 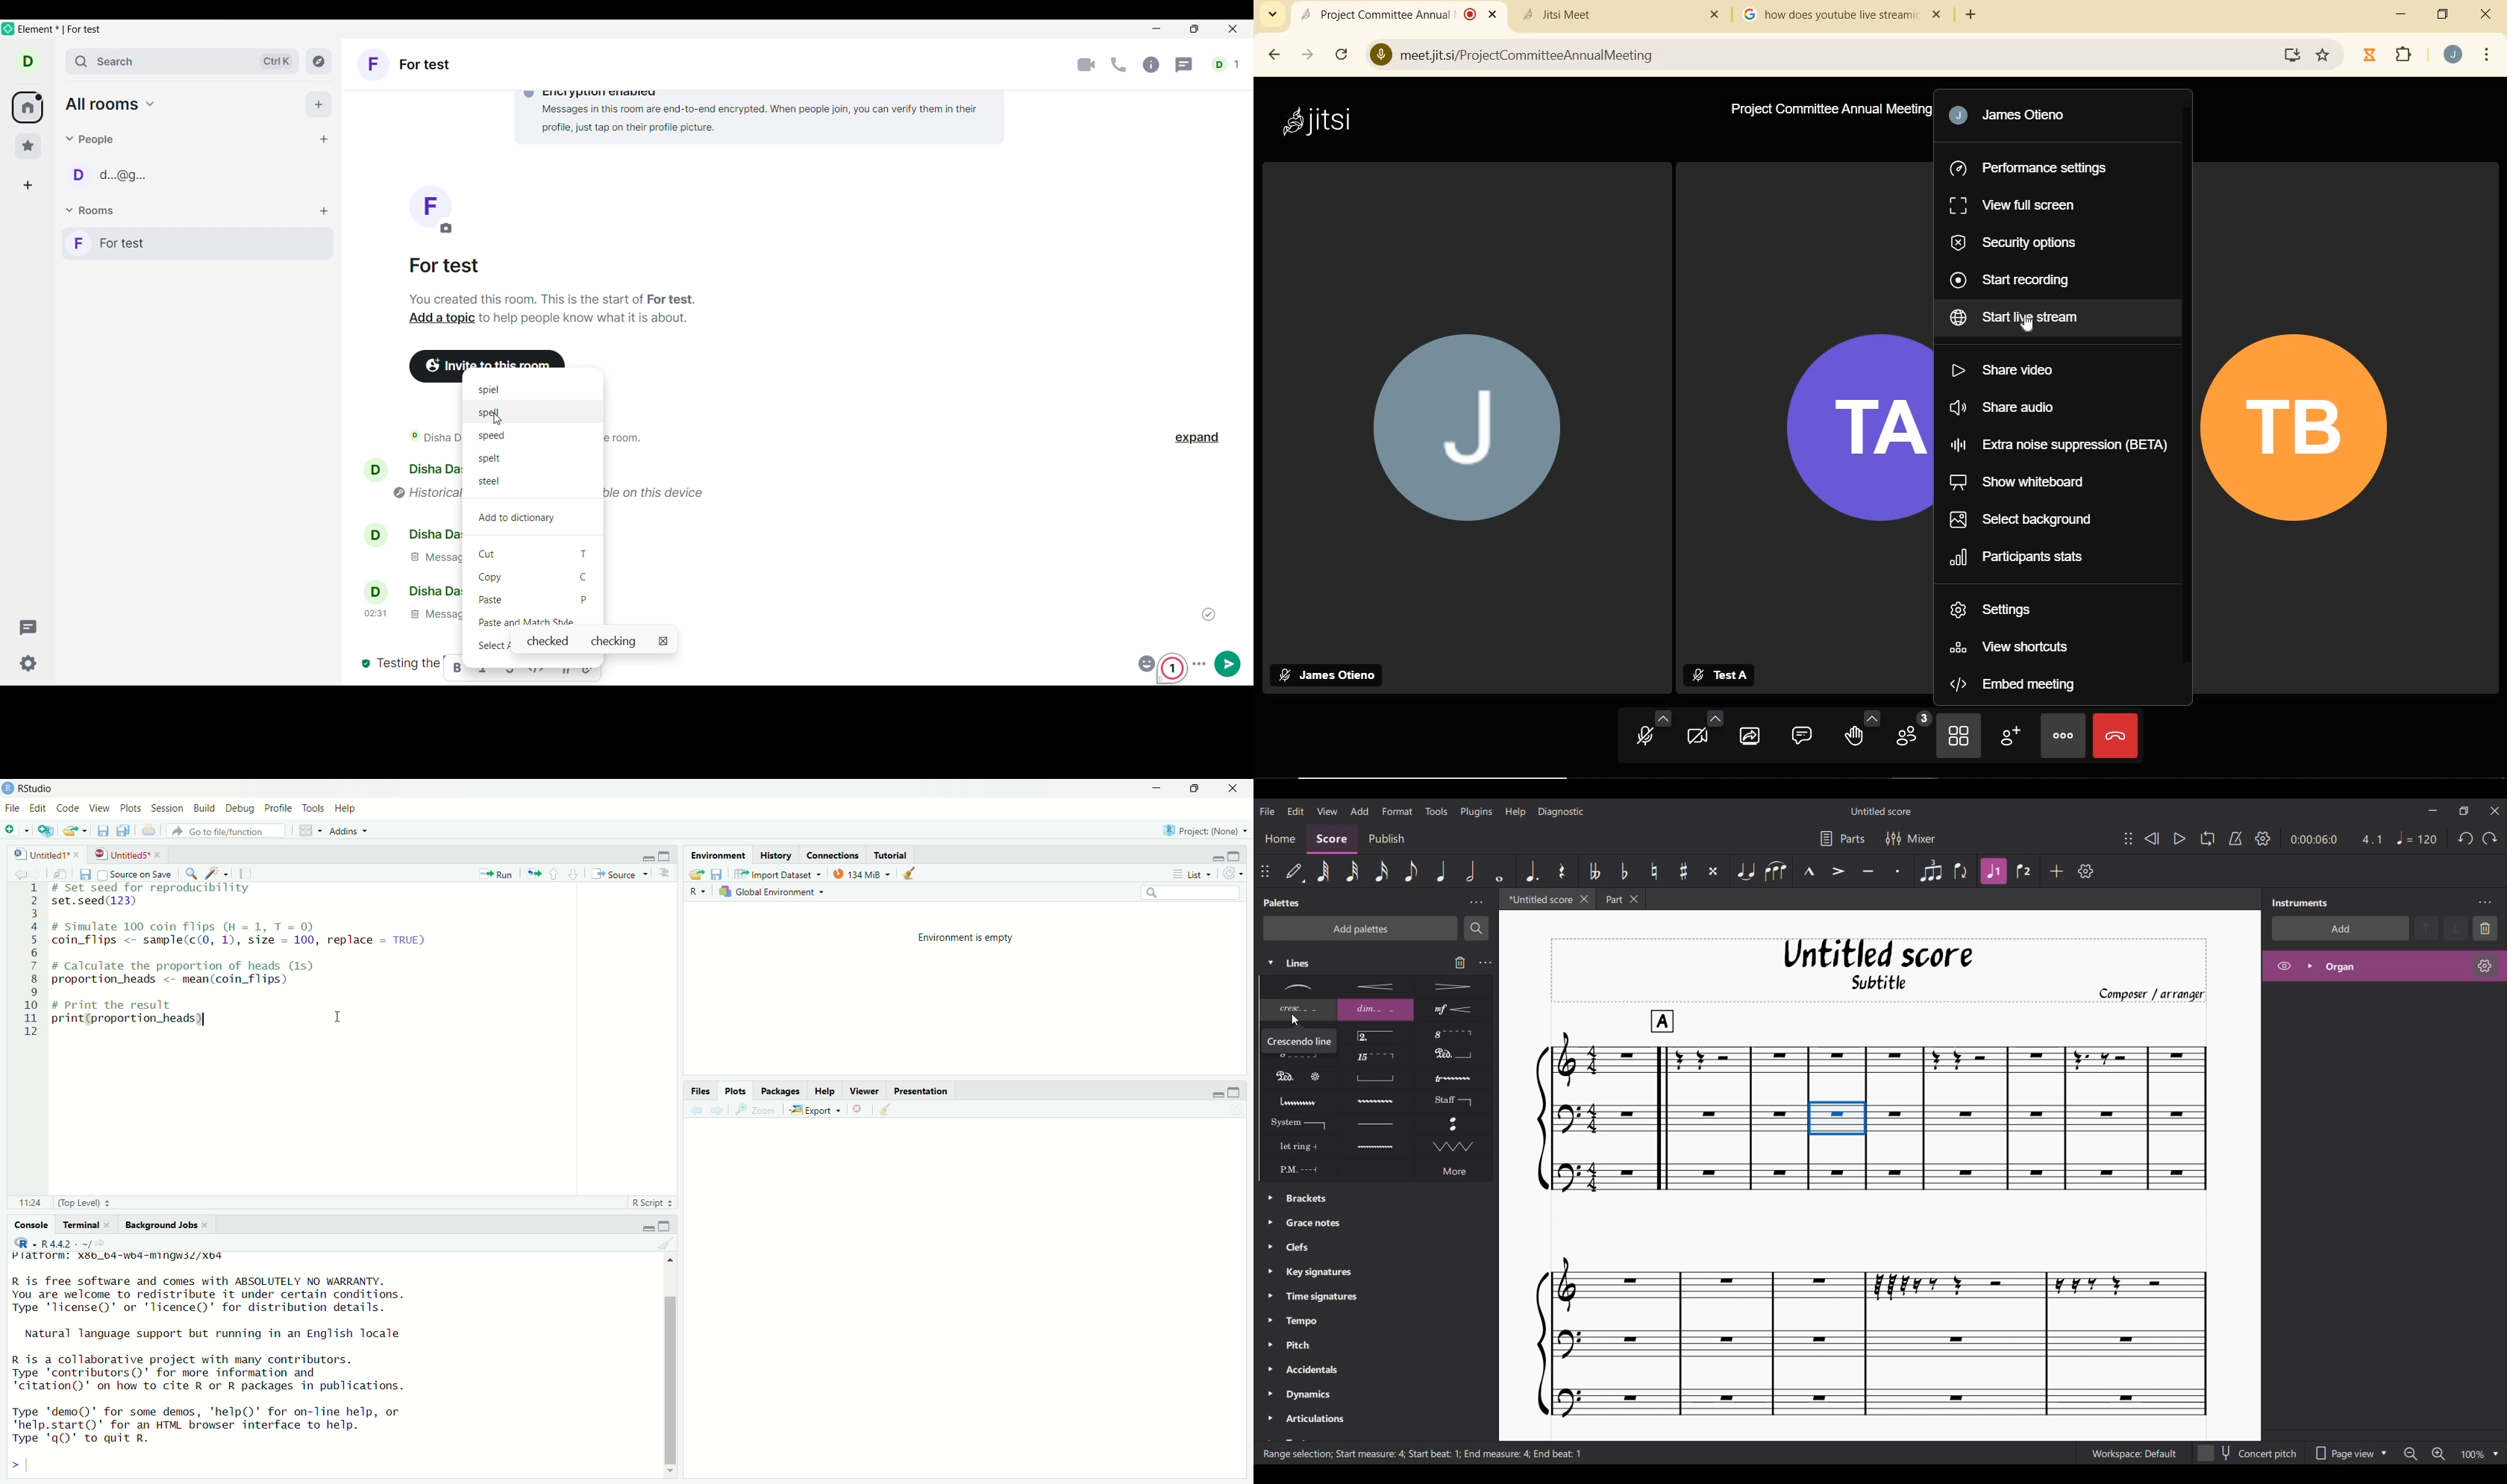 What do you see at coordinates (2207, 838) in the screenshot?
I see `Looping playback` at bounding box center [2207, 838].